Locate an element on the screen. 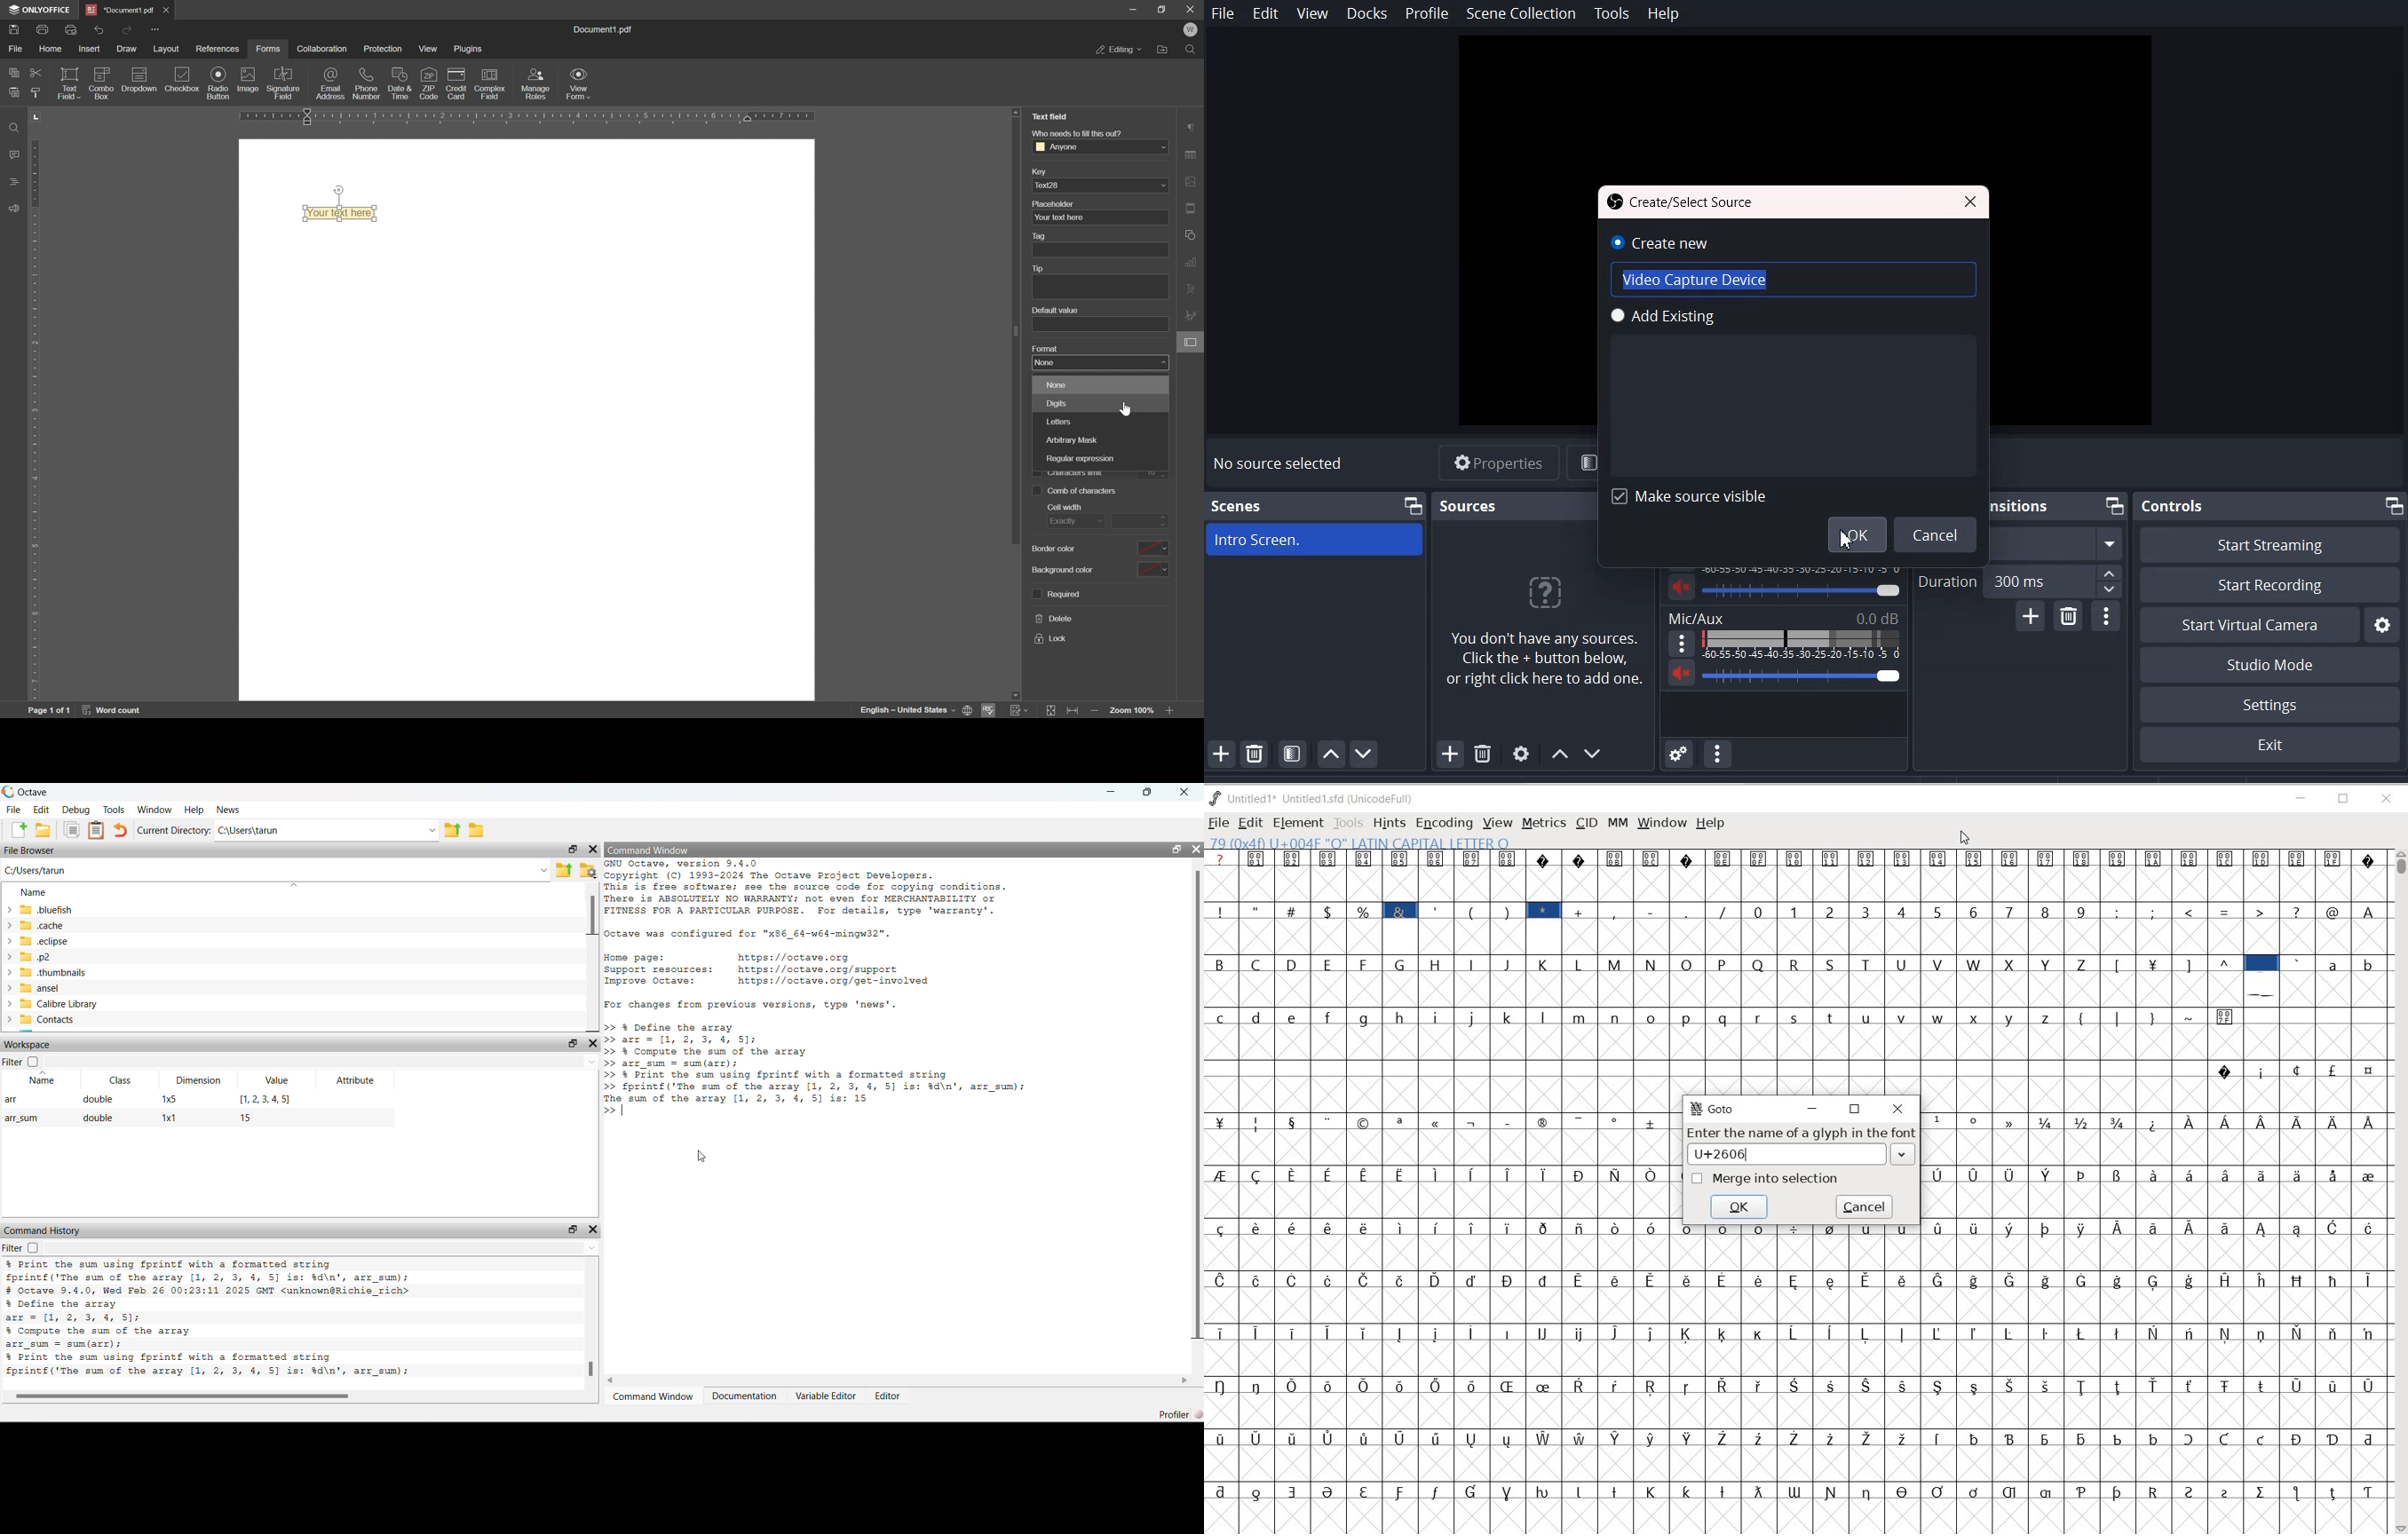  More is located at coordinates (1678, 643).